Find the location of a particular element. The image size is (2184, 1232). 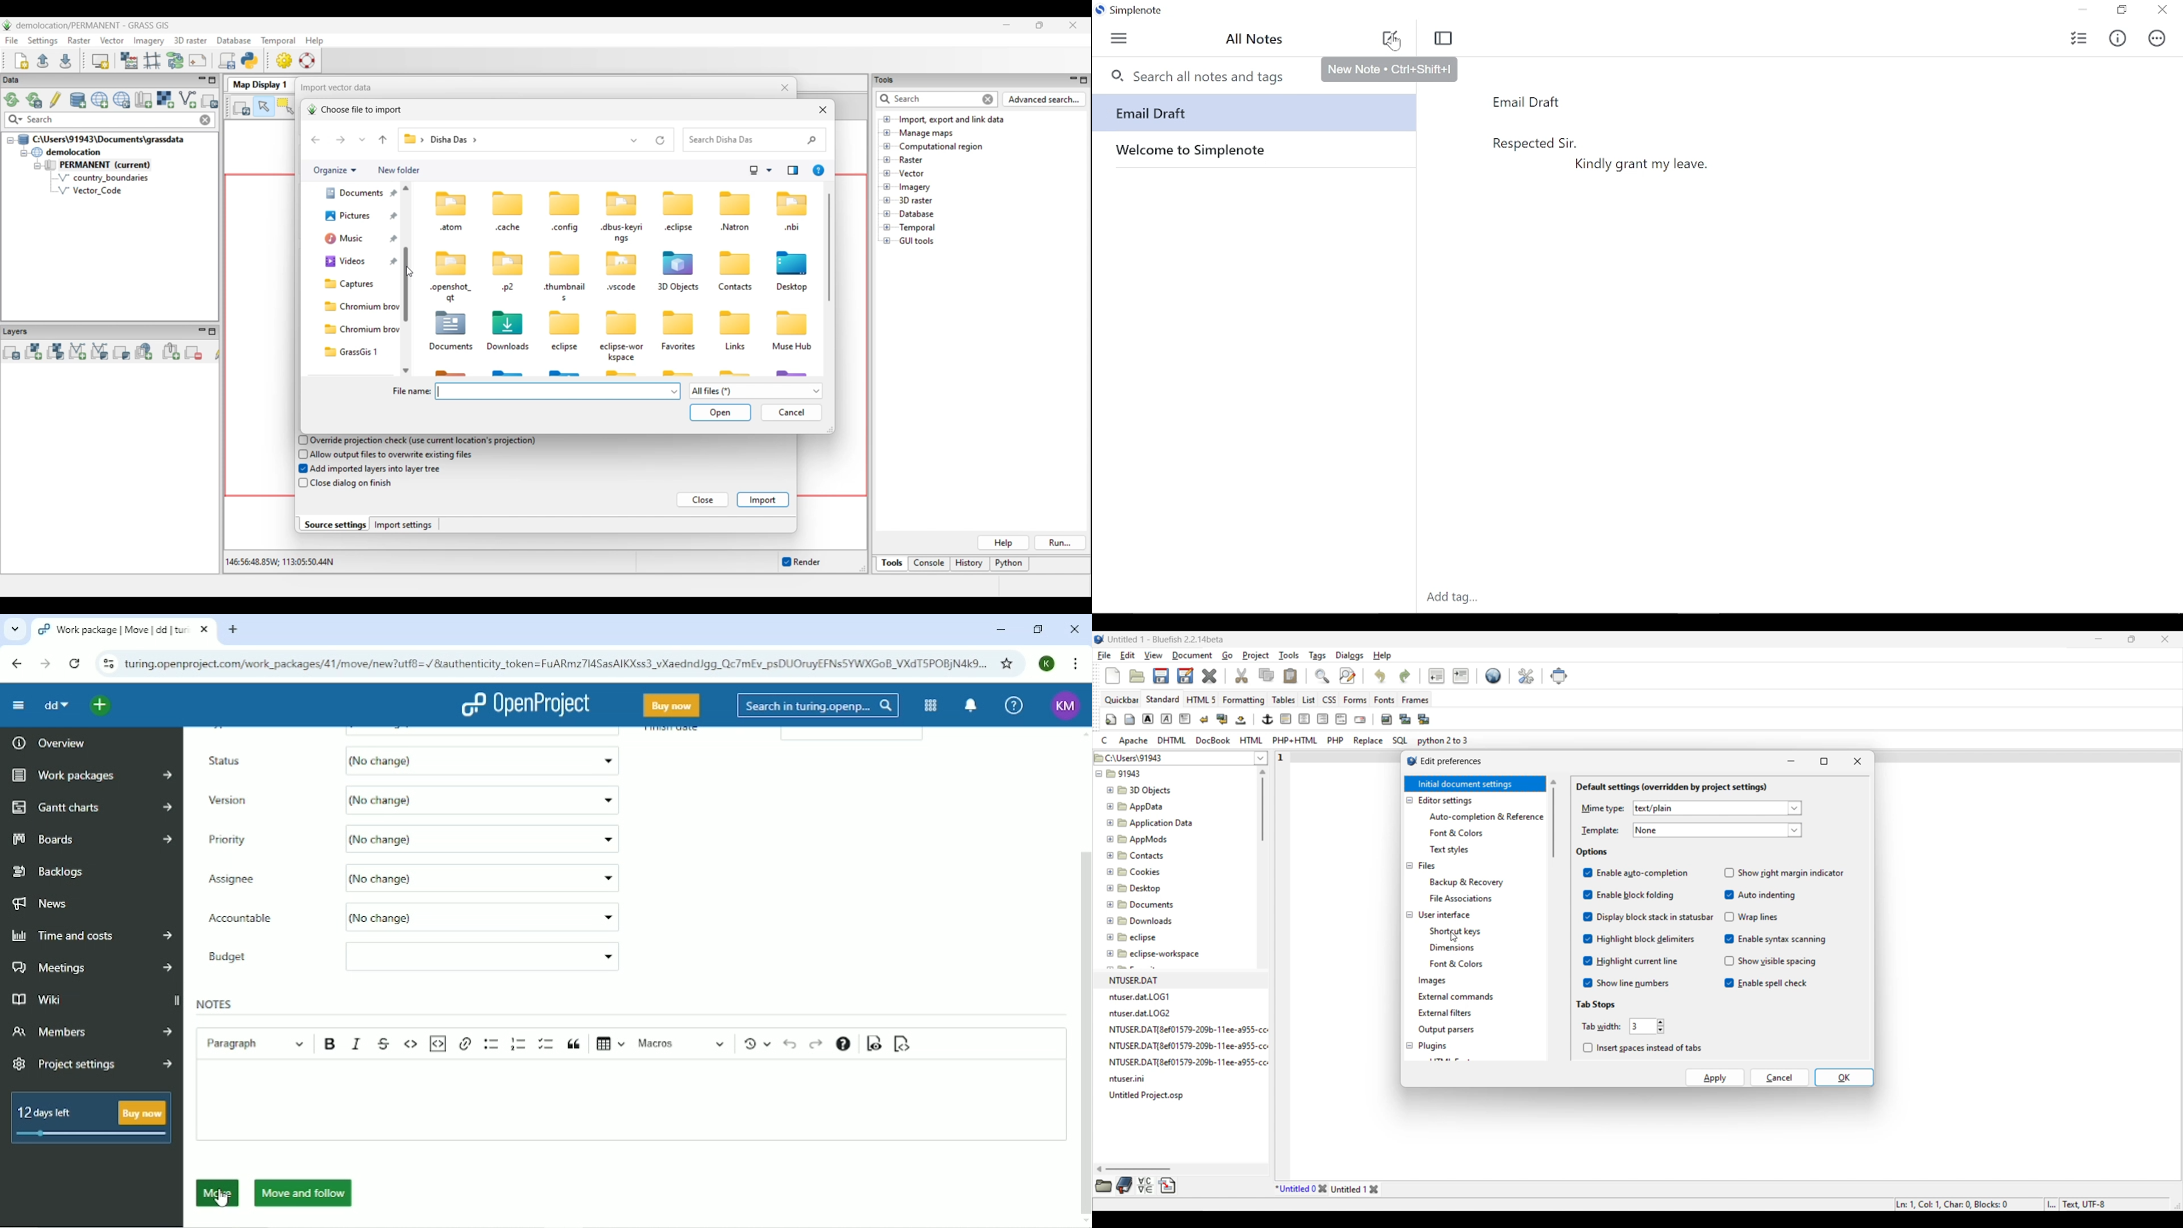

ntuser.dat.LOG1 is located at coordinates (1141, 997).